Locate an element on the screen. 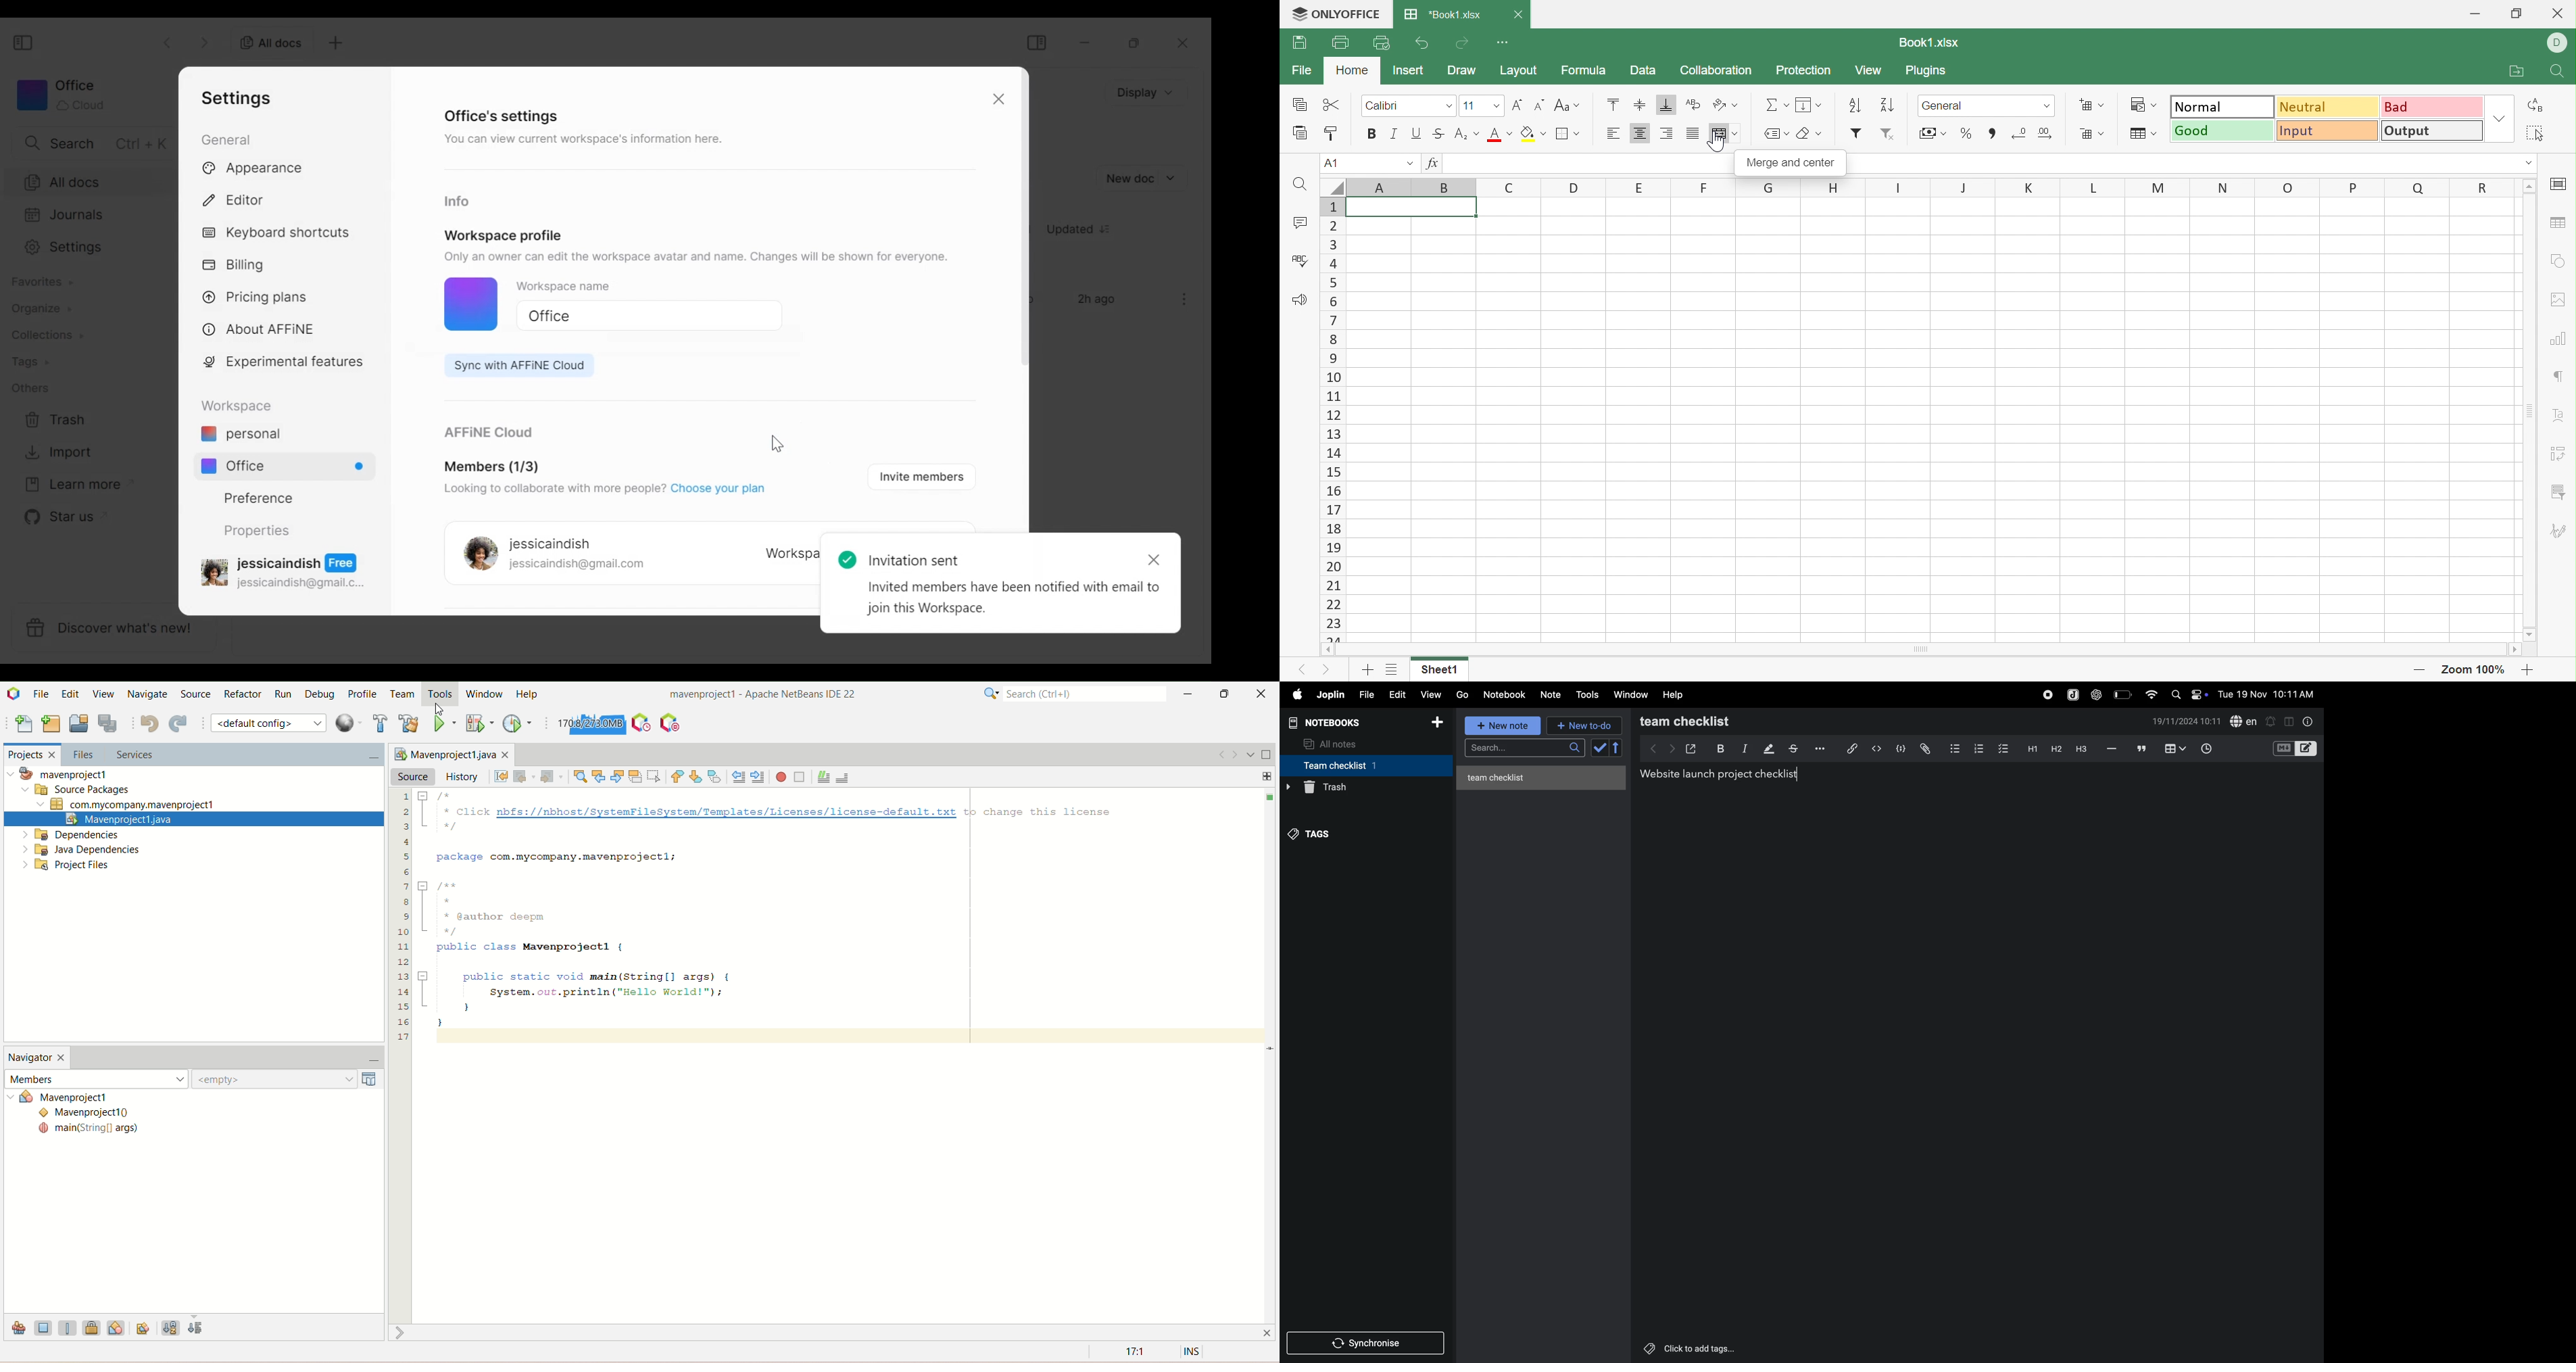 This screenshot has height=1372, width=2576. DELL is located at coordinates (2558, 41).